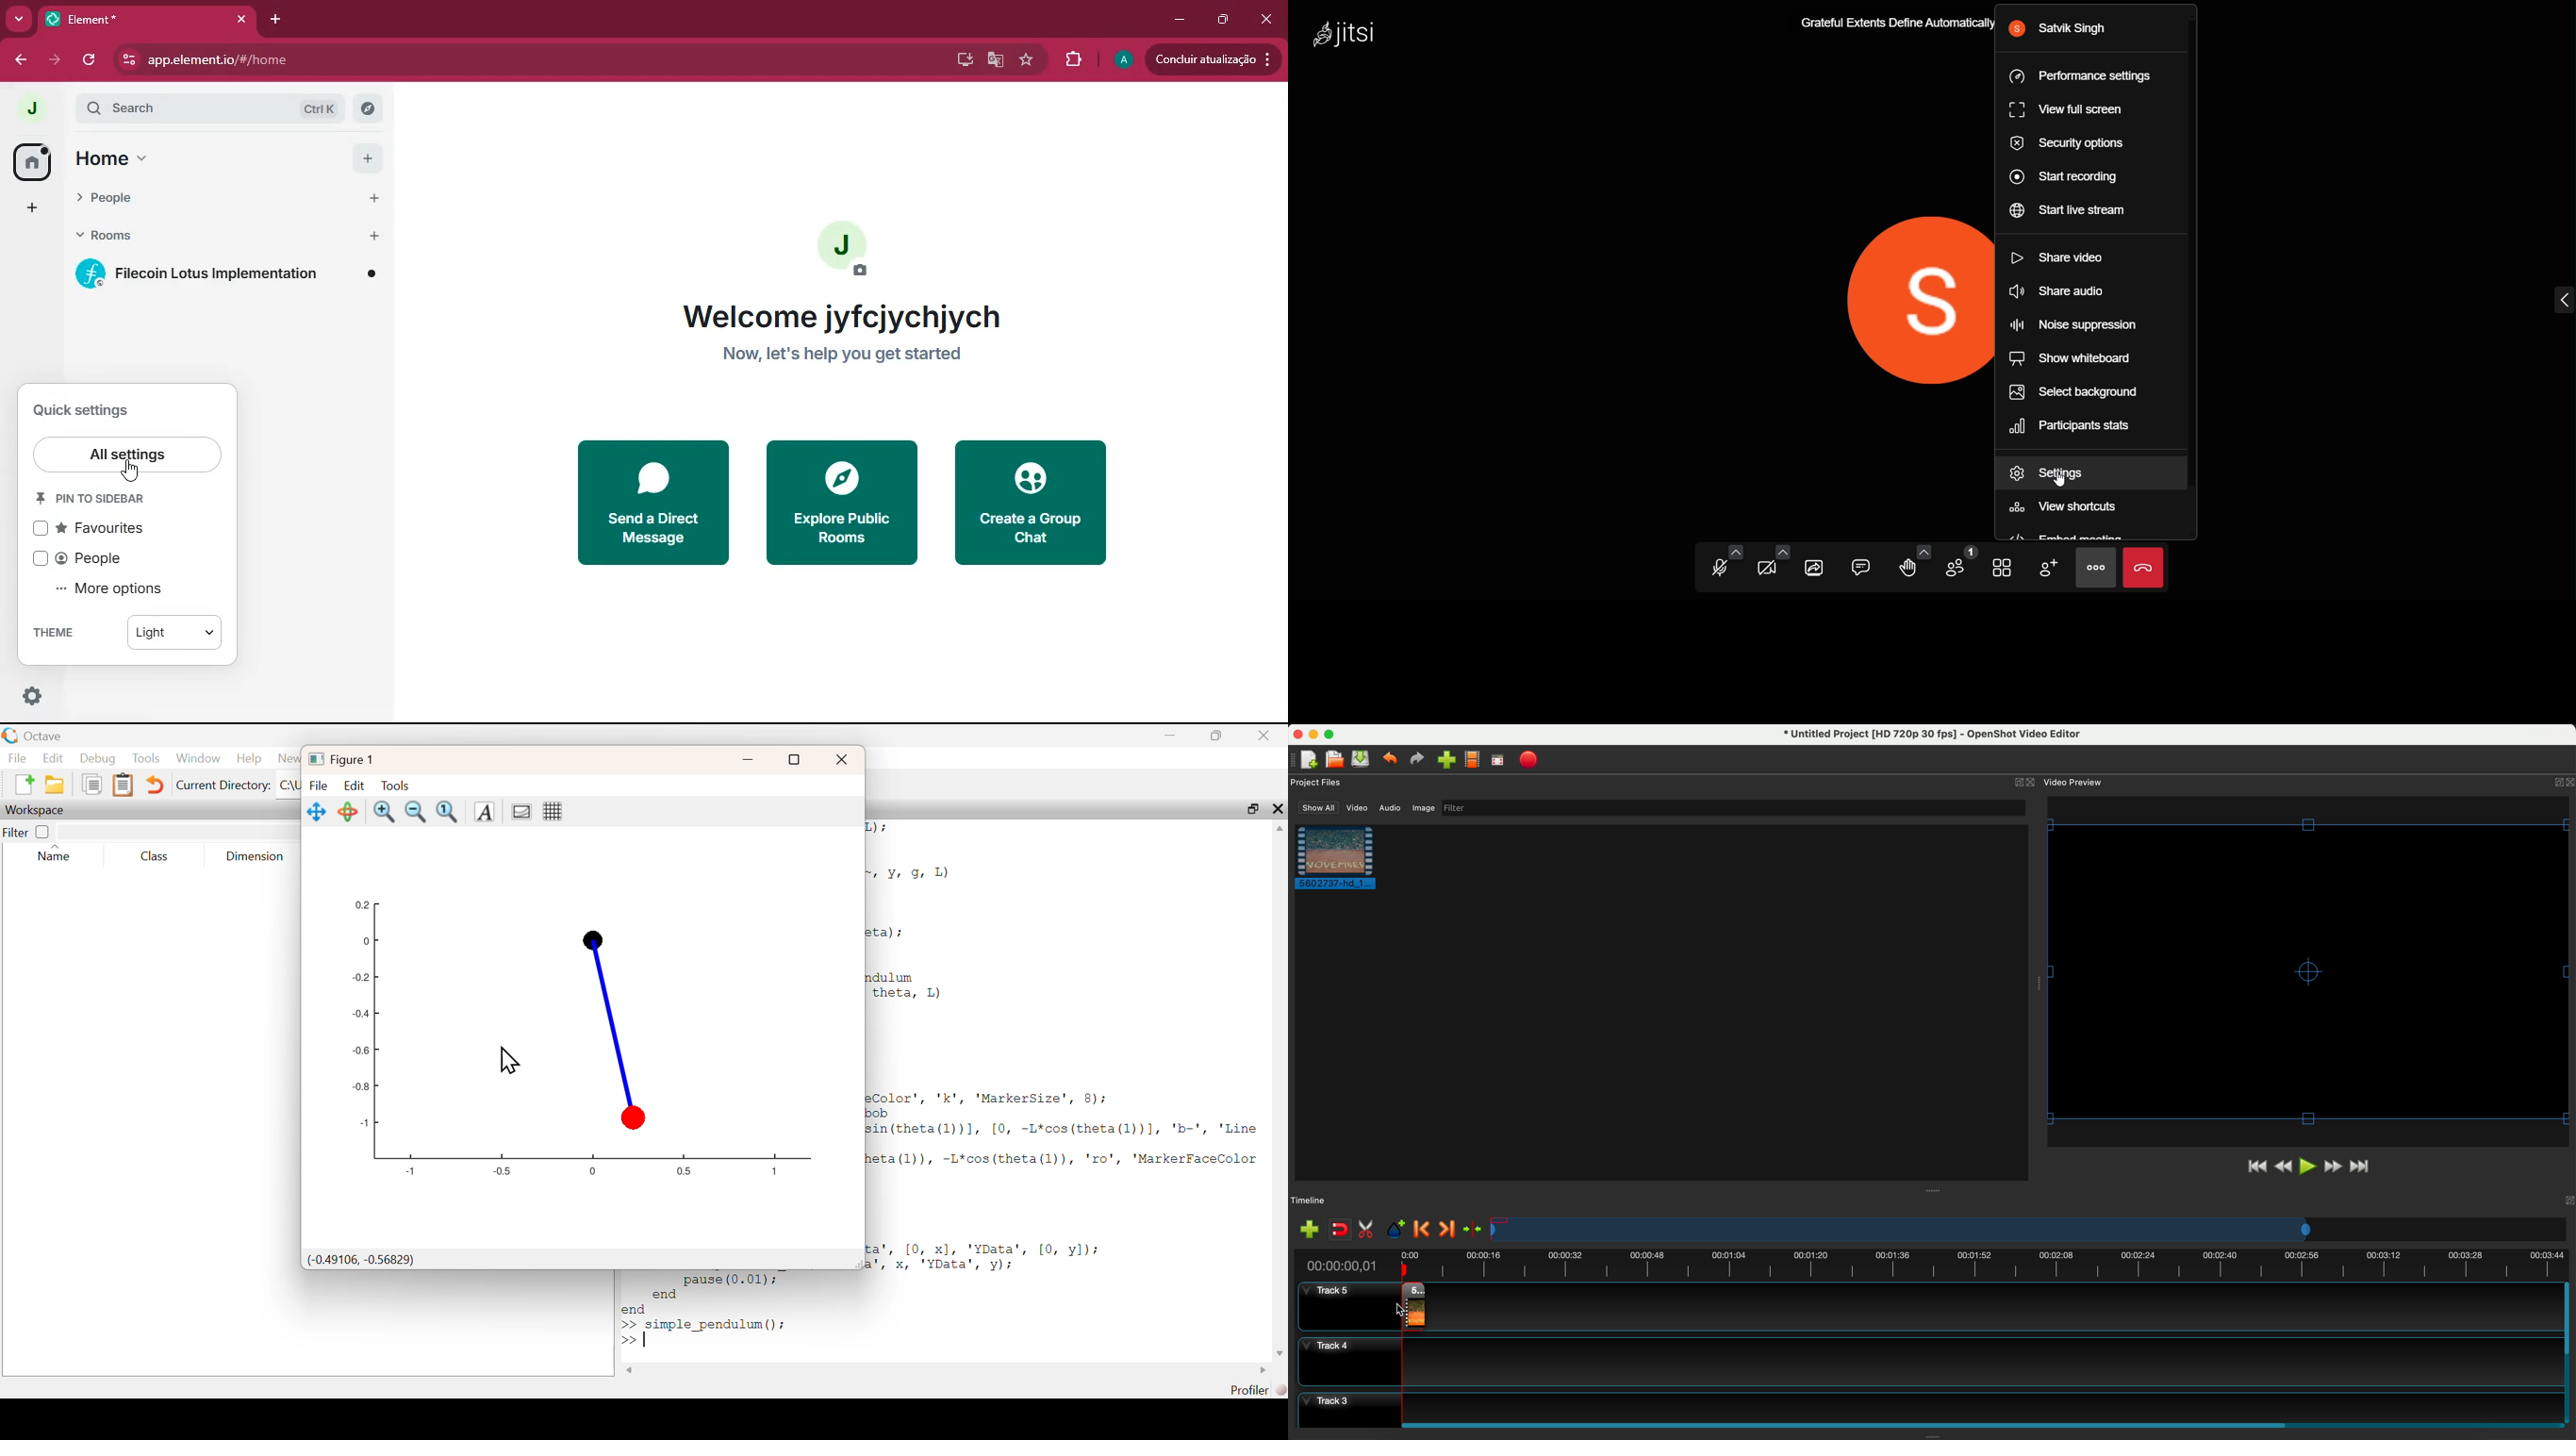  I want to click on show all, so click(1318, 807).